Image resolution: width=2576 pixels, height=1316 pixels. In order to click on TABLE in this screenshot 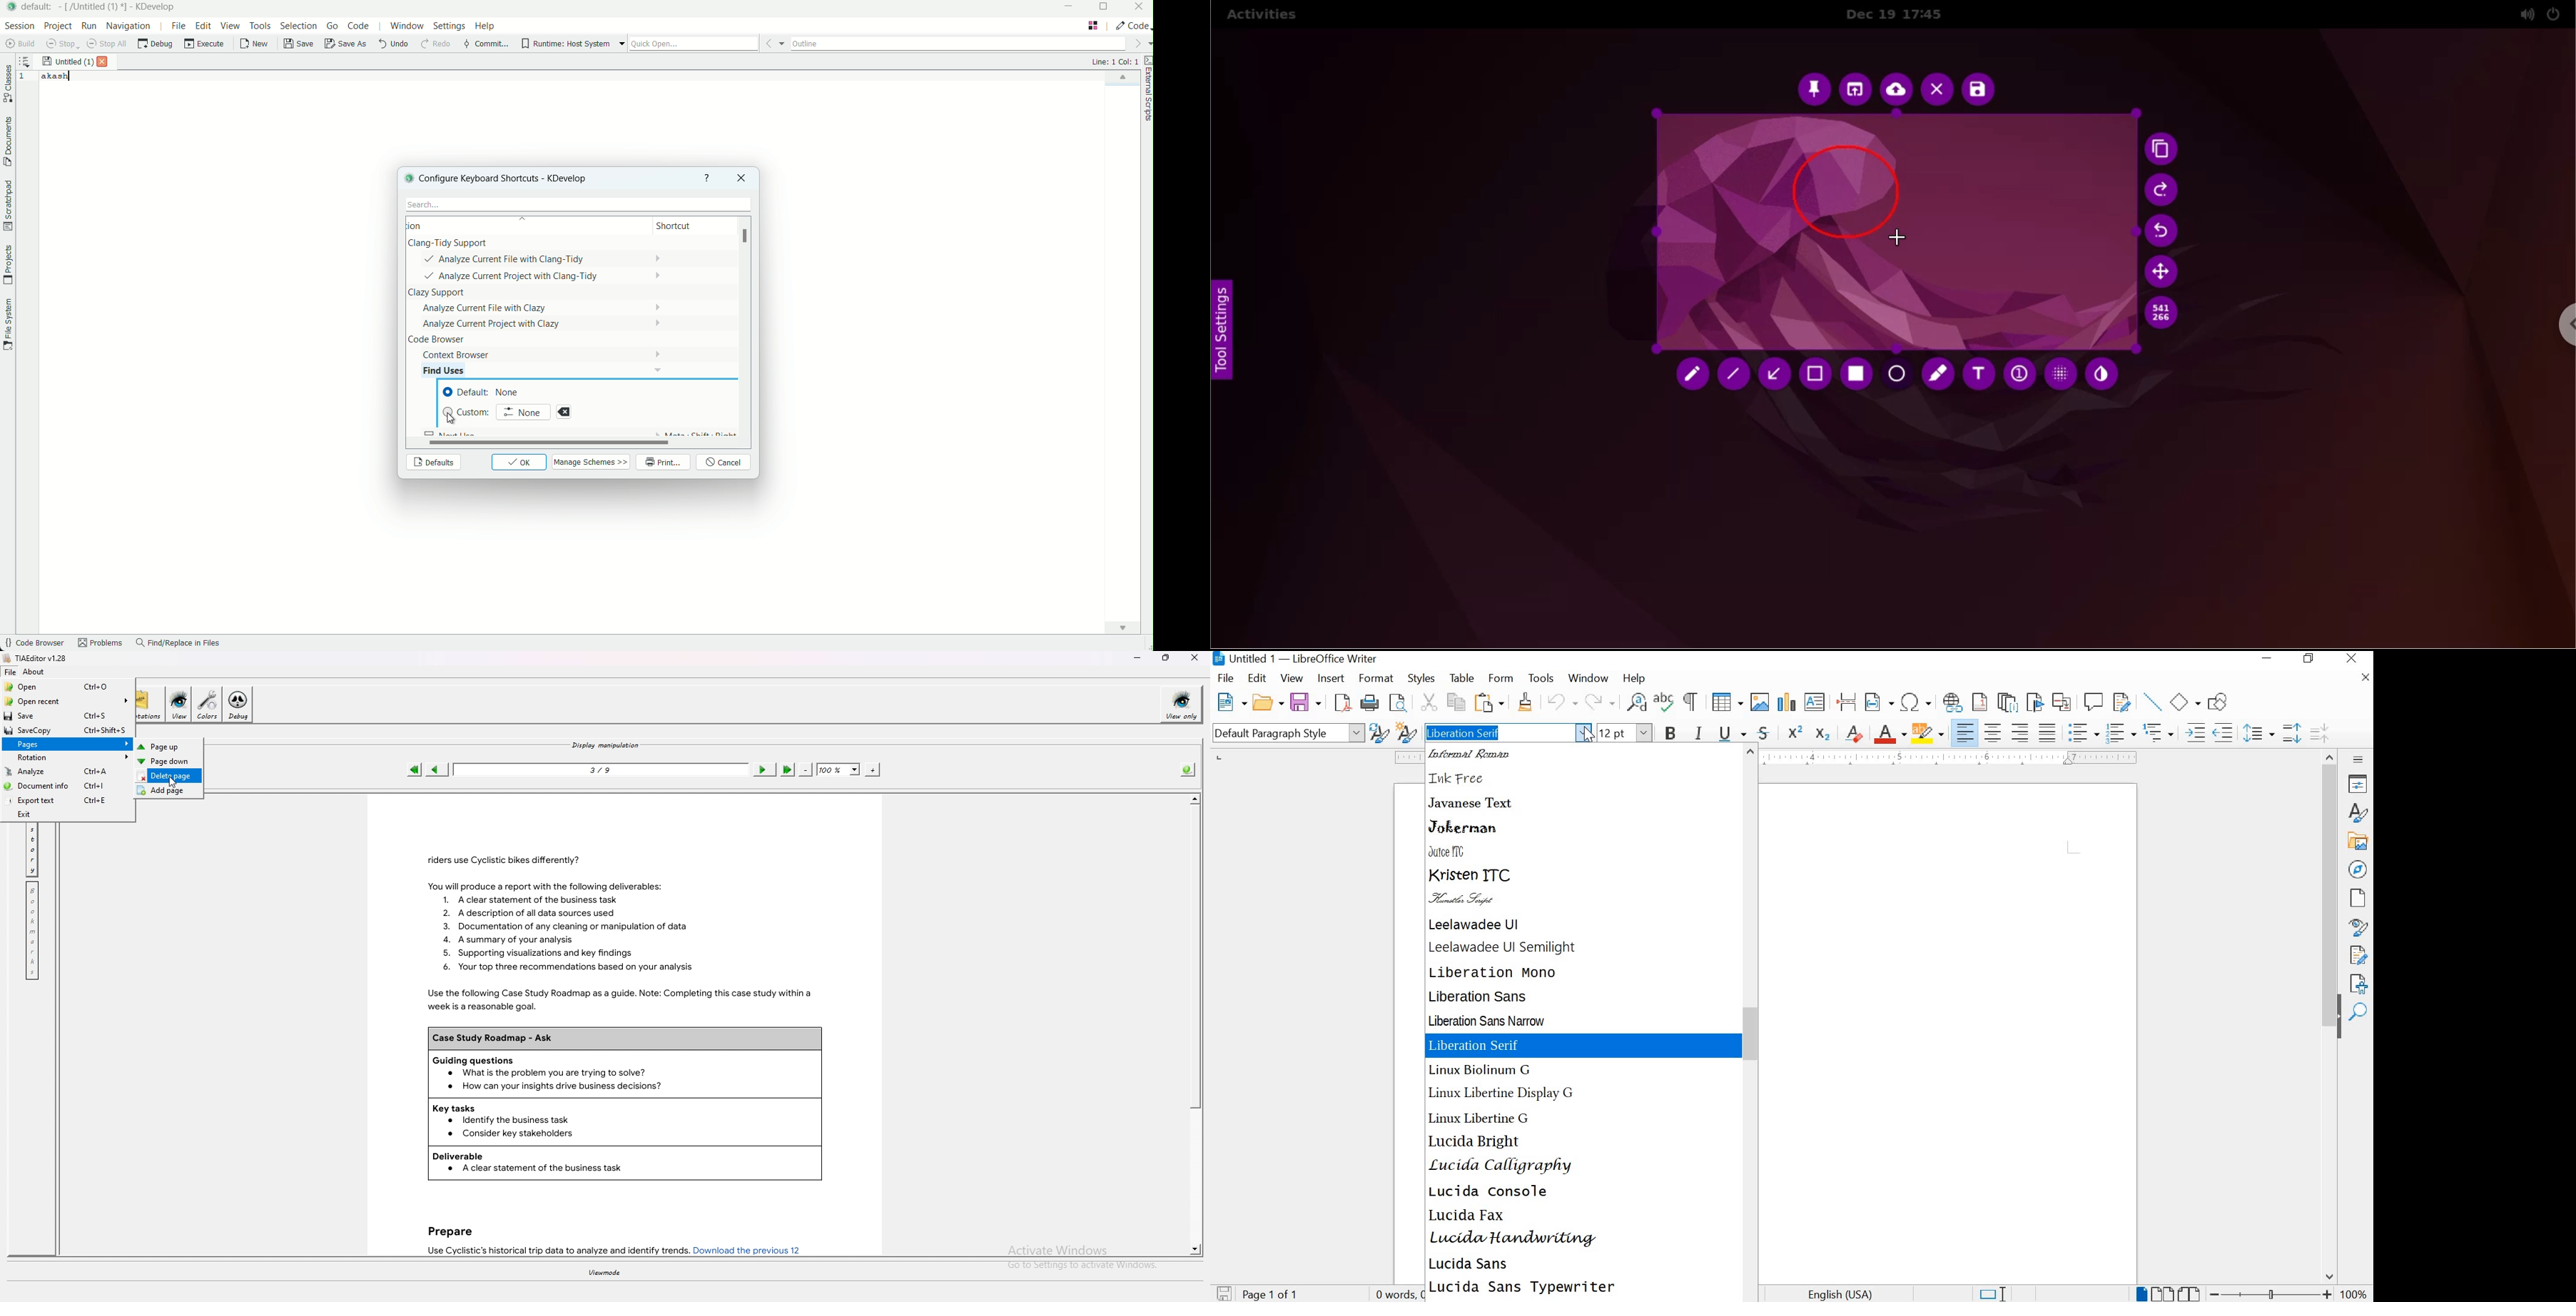, I will do `click(1462, 678)`.